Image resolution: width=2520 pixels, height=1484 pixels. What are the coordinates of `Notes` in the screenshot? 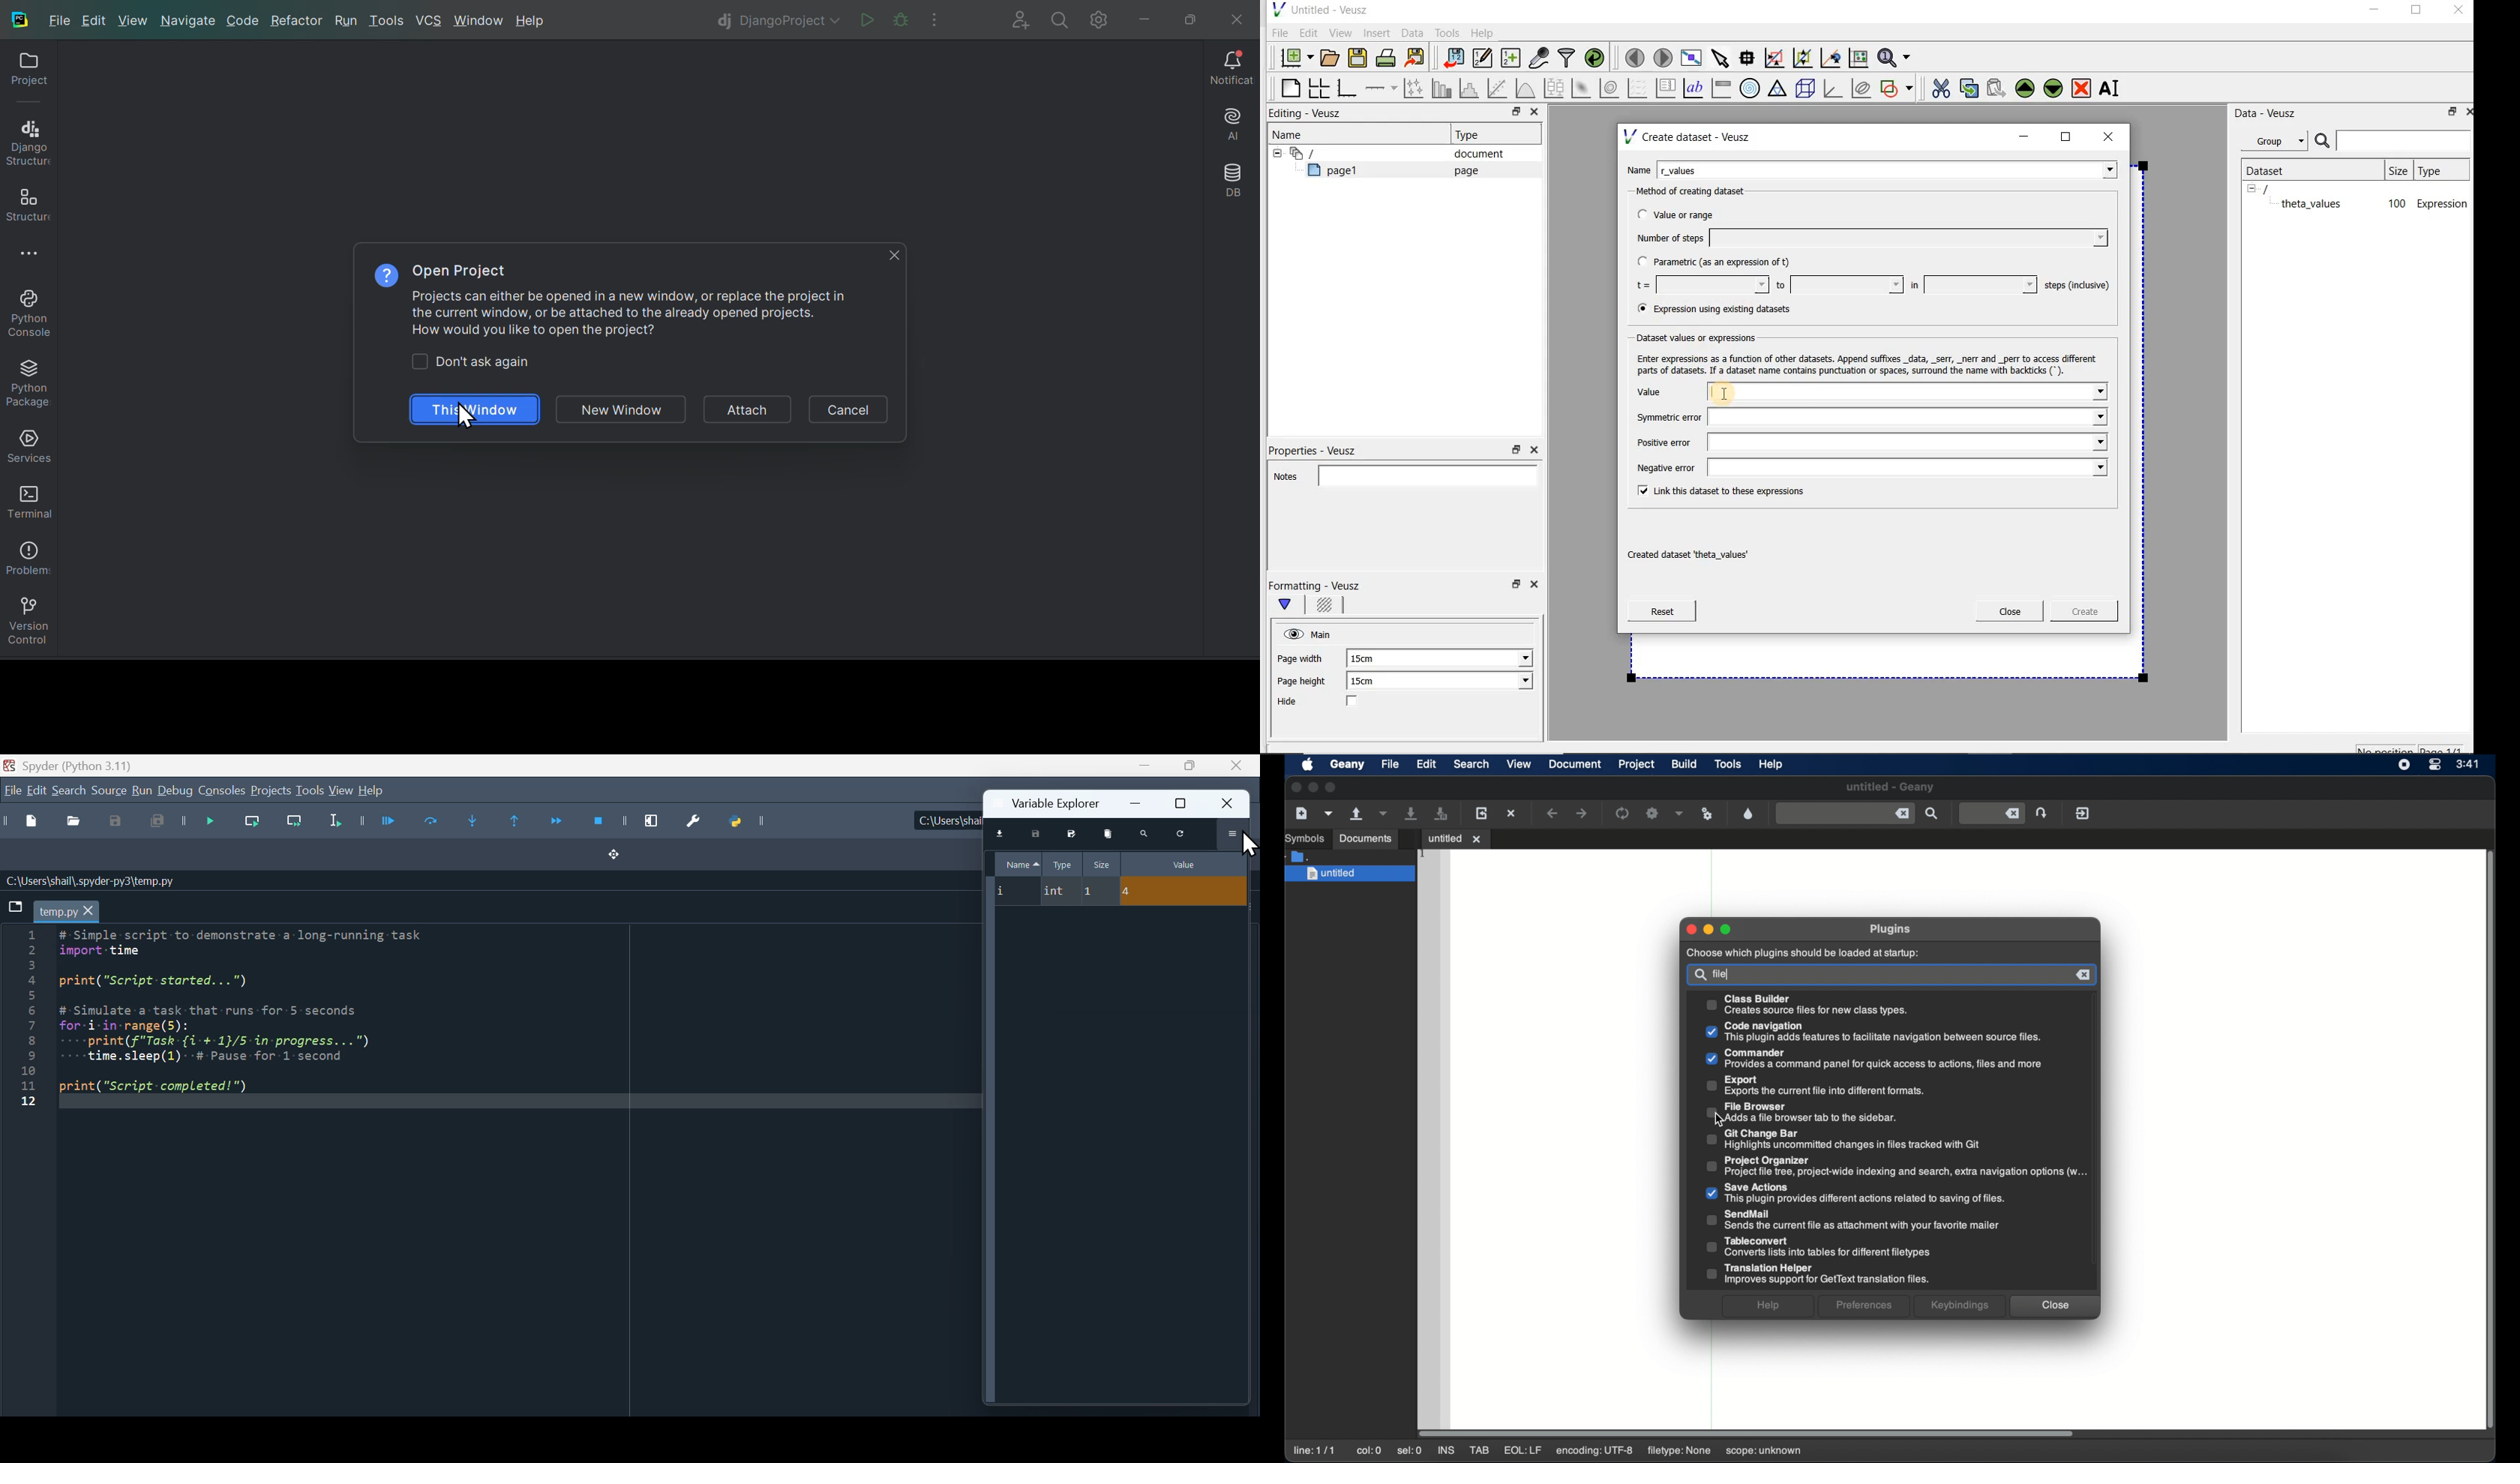 It's located at (1401, 474).